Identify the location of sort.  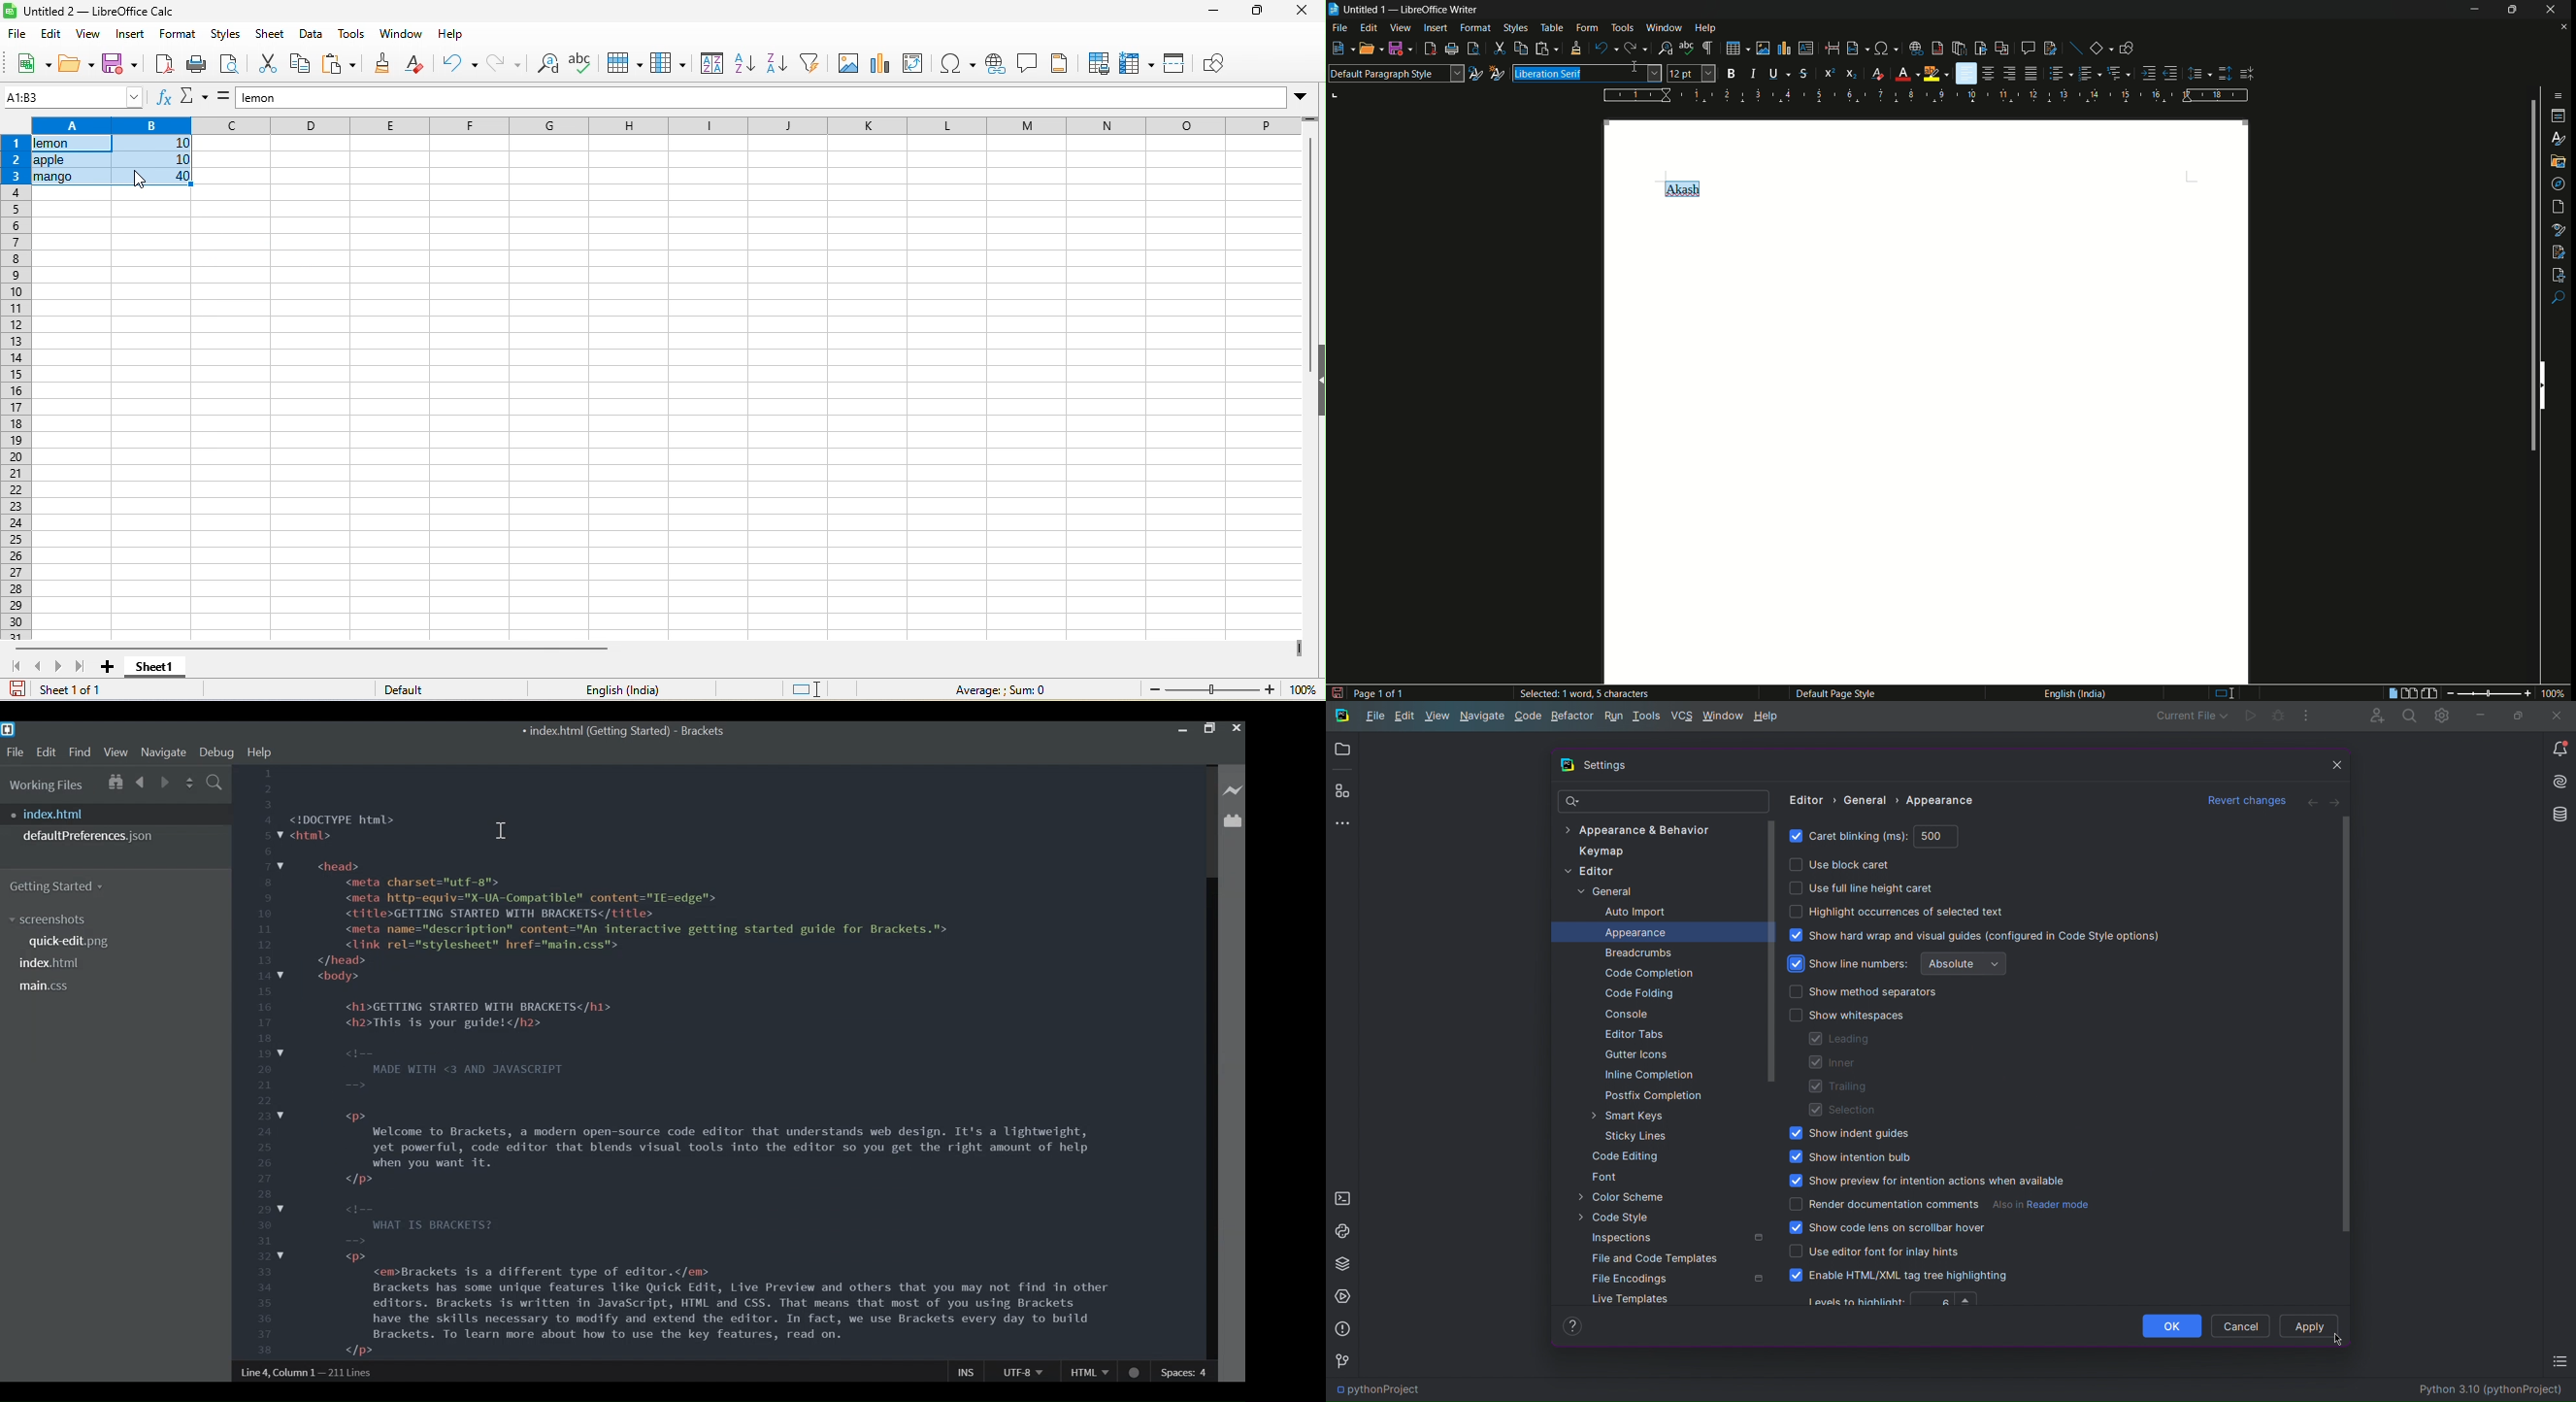
(710, 65).